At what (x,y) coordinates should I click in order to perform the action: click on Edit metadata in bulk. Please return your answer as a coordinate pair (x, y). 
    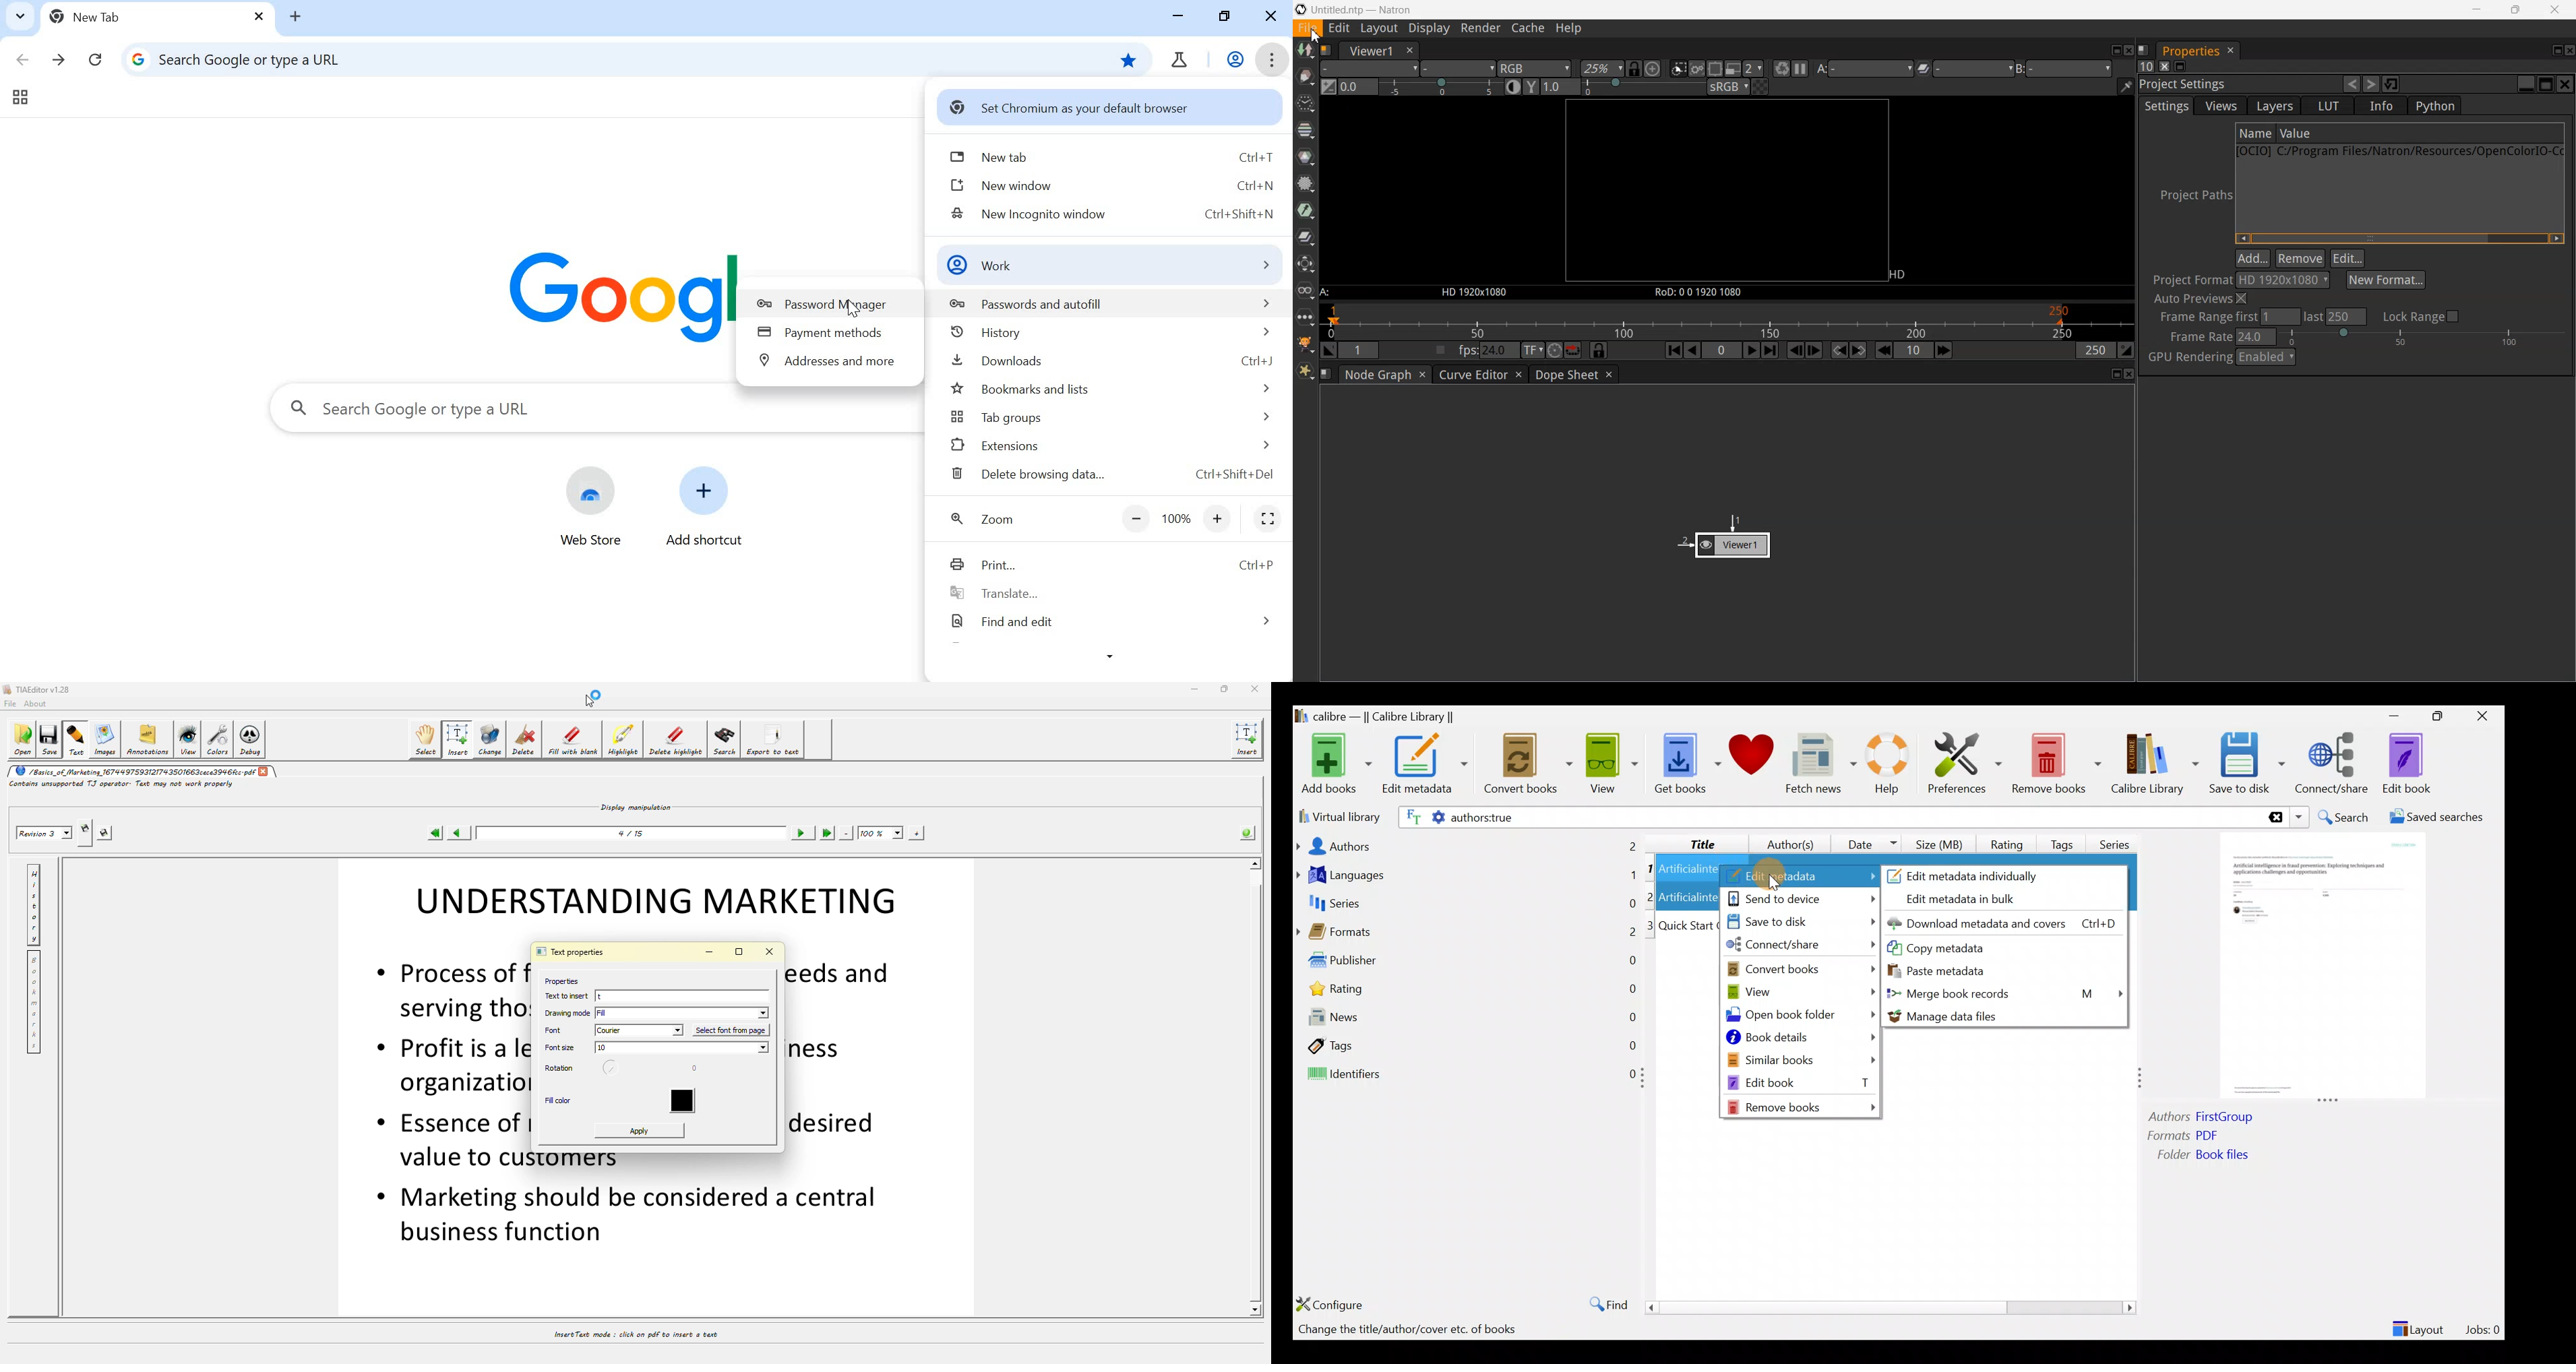
    Looking at the image, I should click on (1970, 900).